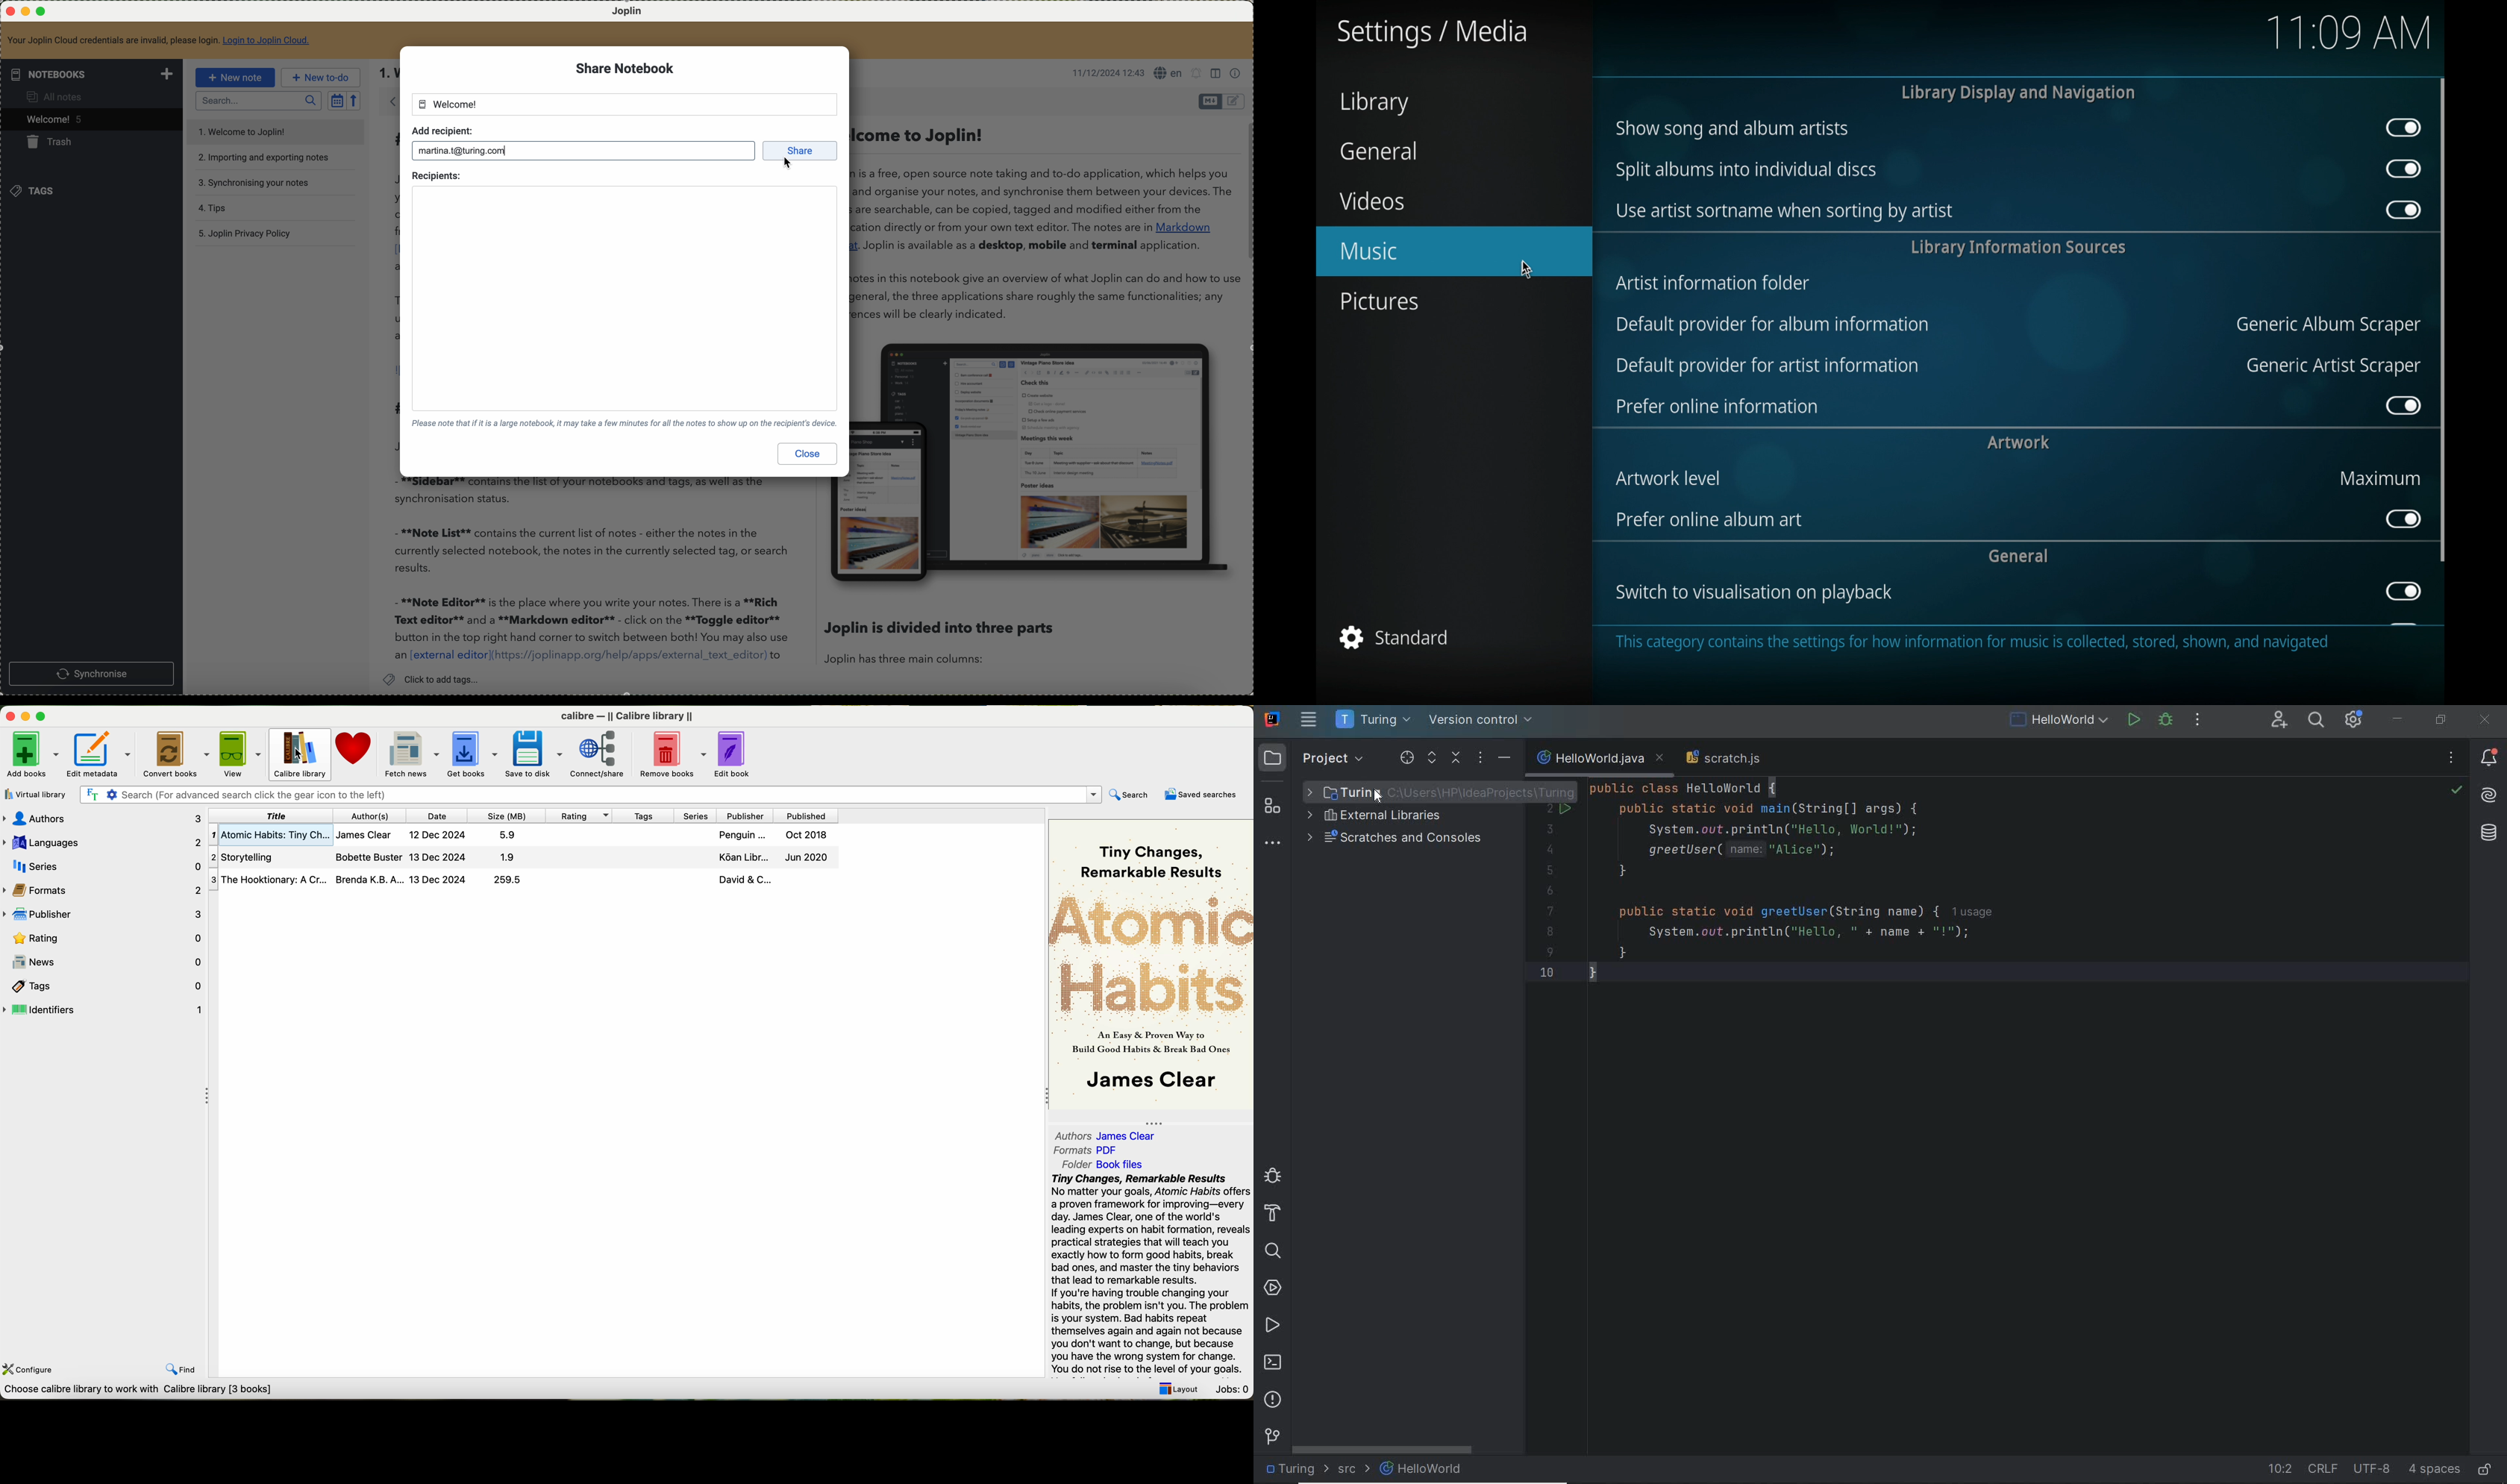 Image resolution: width=2520 pixels, height=1484 pixels. I want to click on 11/12/2024 12:43, so click(1104, 73).